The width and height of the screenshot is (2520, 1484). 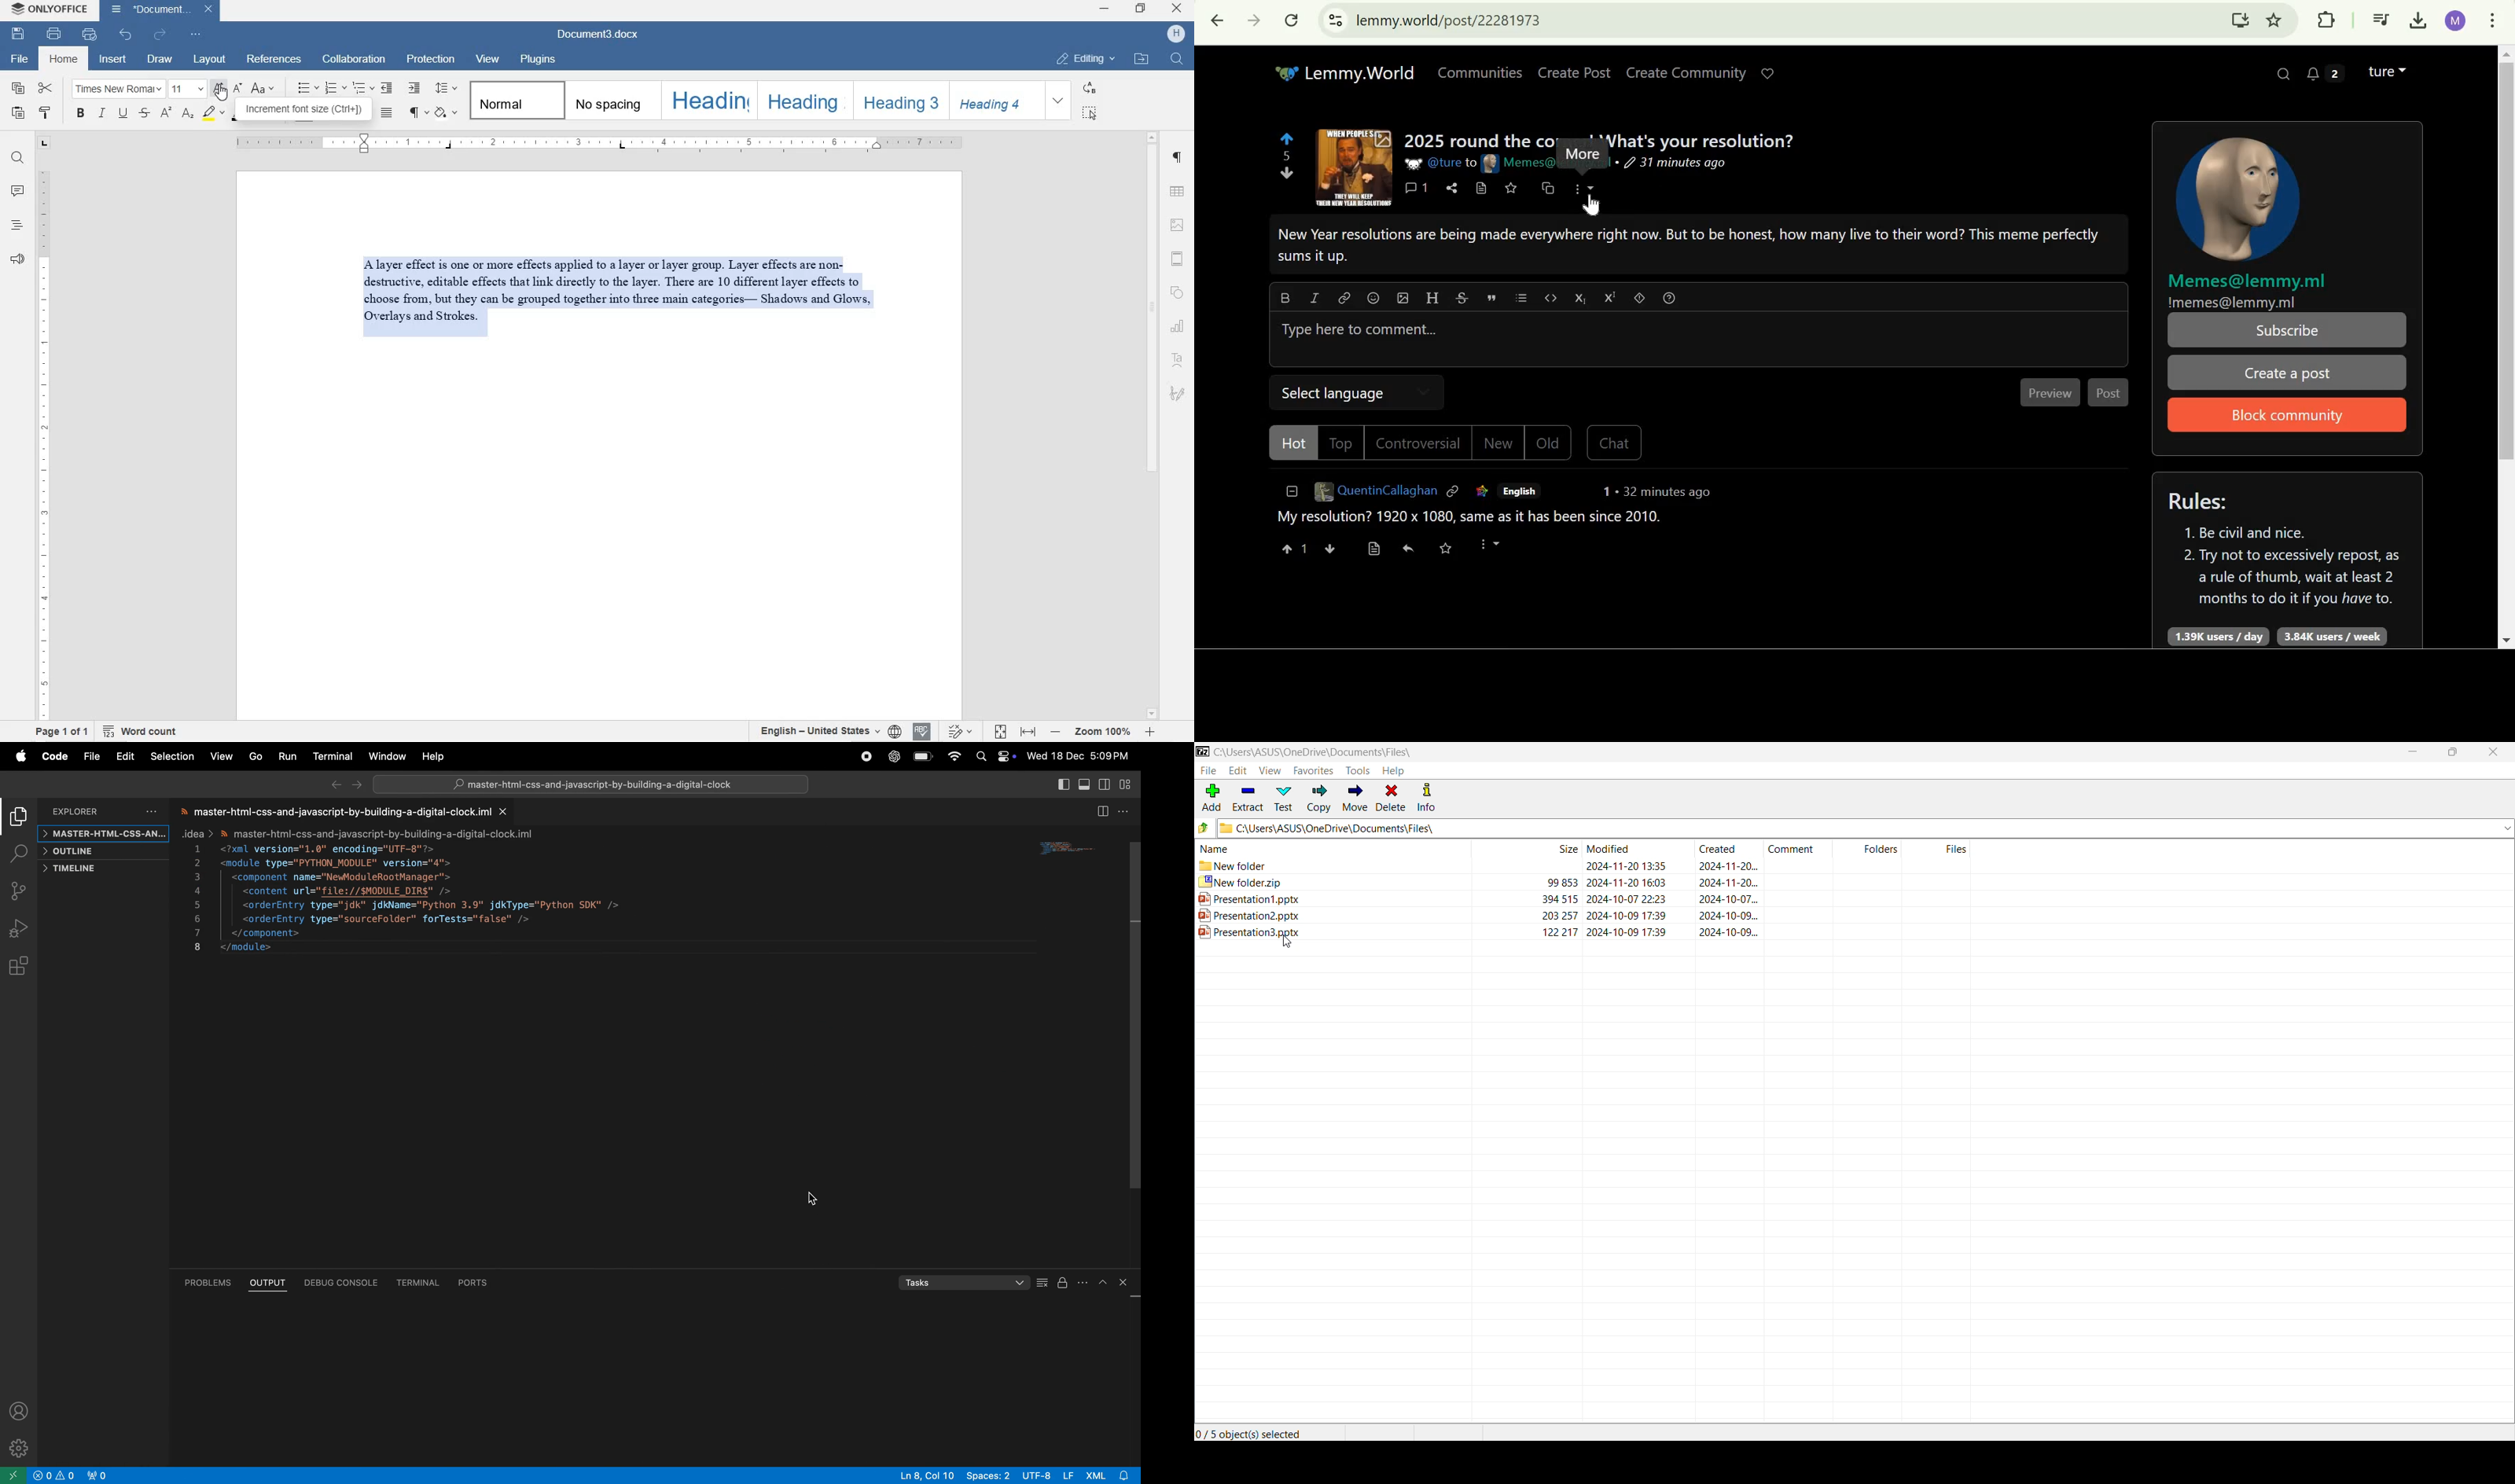 I want to click on customize and control google chrome, so click(x=2492, y=23).